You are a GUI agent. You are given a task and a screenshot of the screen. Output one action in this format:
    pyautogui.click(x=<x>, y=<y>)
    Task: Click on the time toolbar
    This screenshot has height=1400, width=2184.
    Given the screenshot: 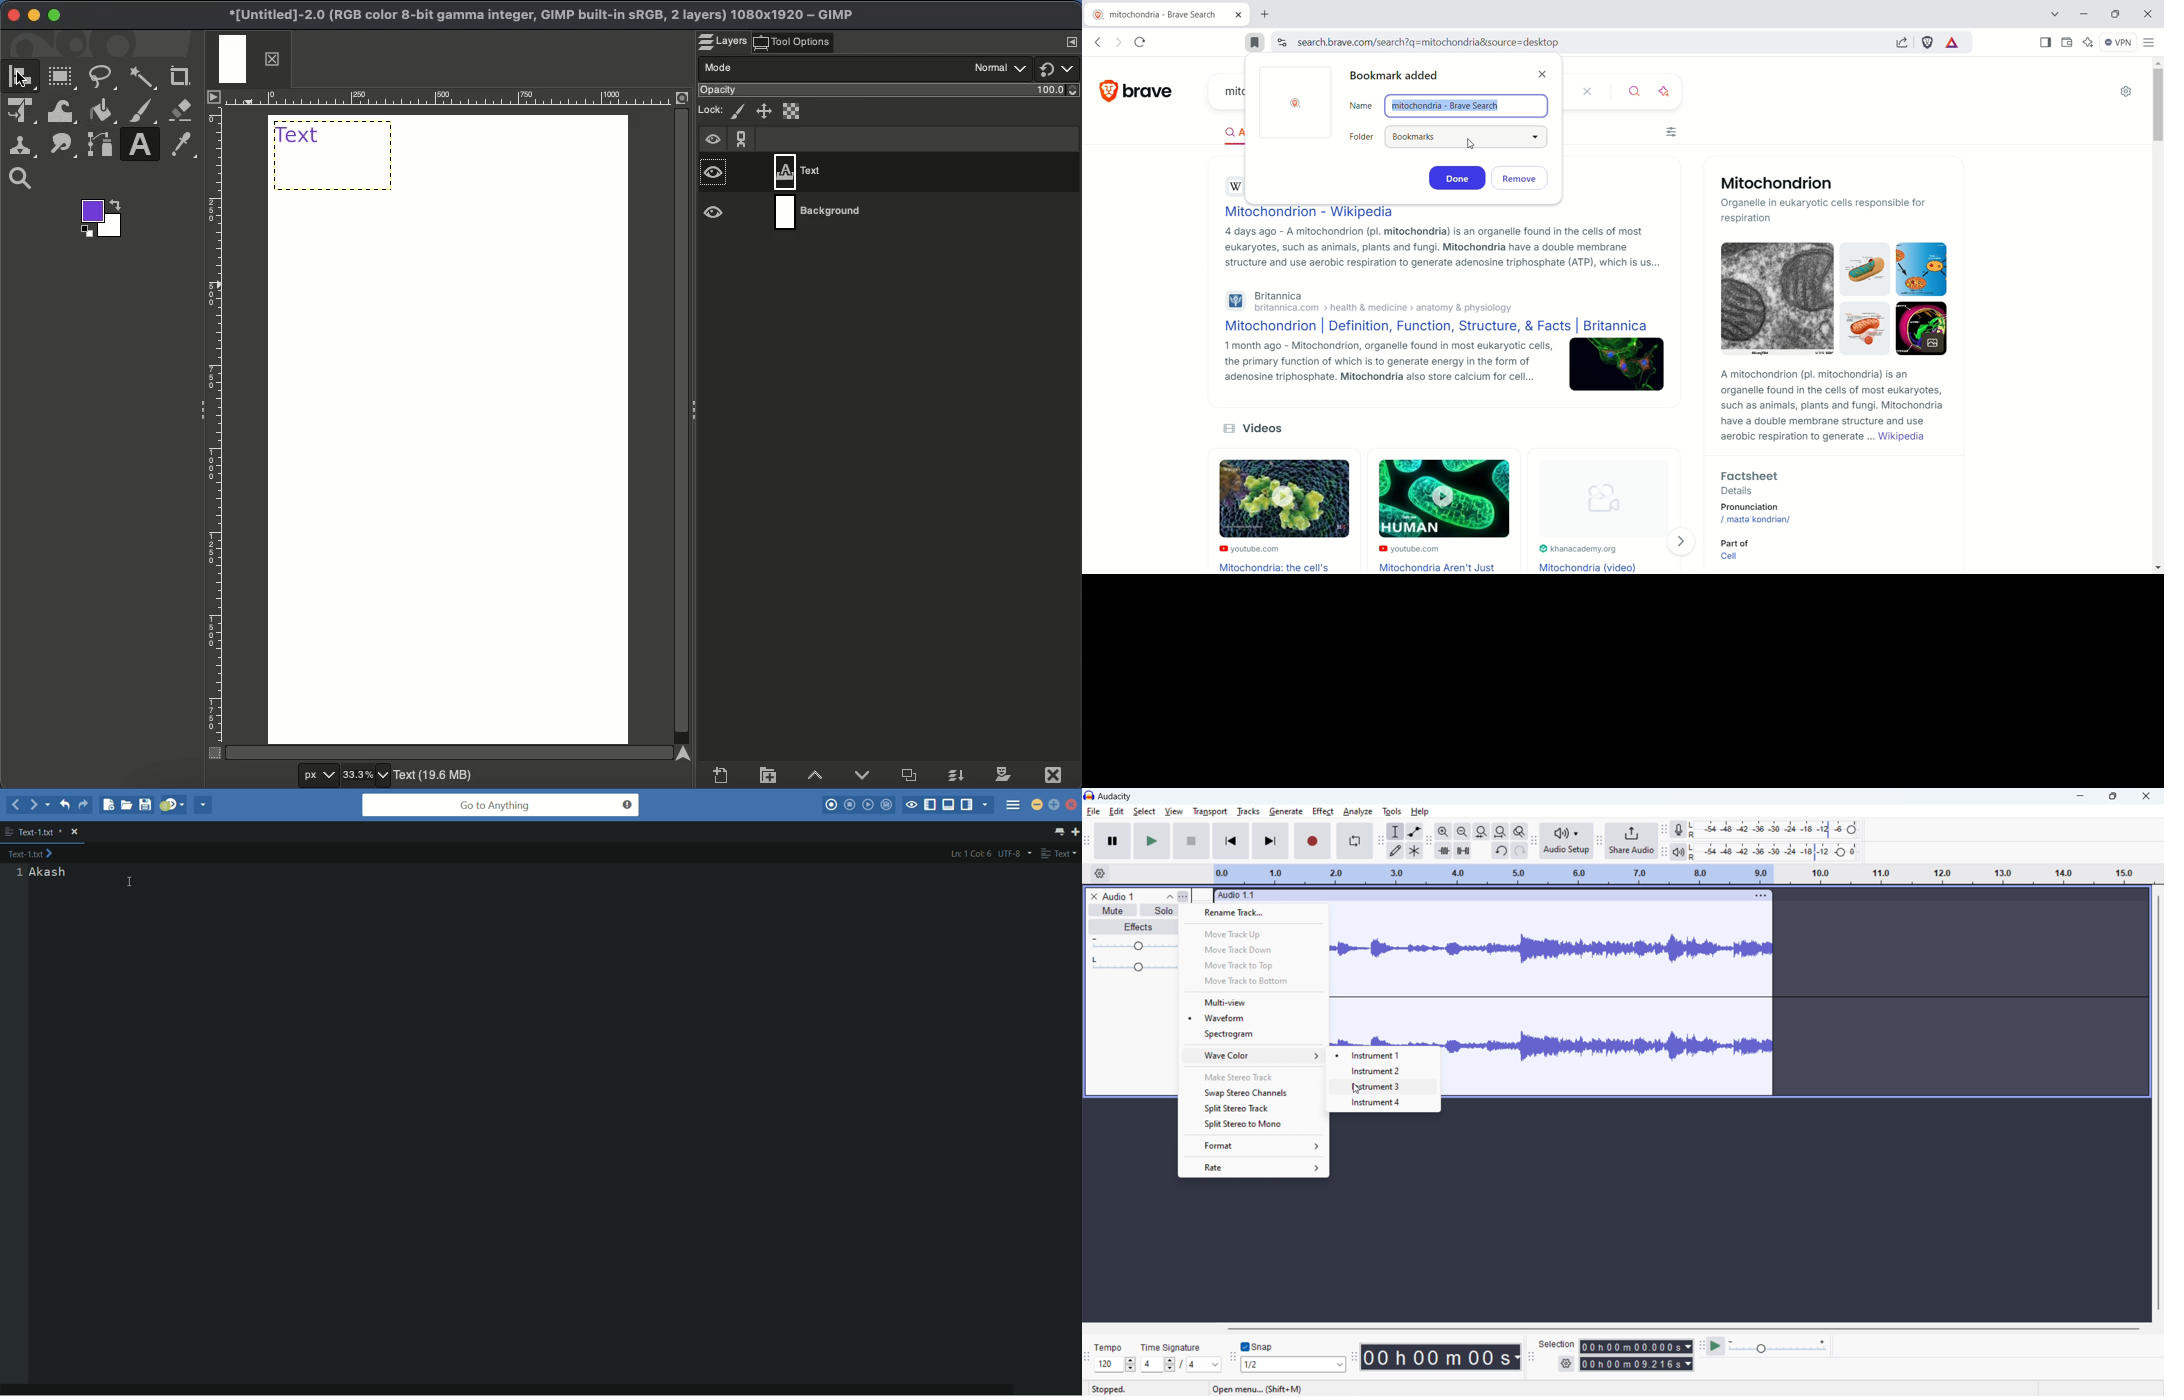 What is the action you would take?
    pyautogui.click(x=1354, y=1359)
    